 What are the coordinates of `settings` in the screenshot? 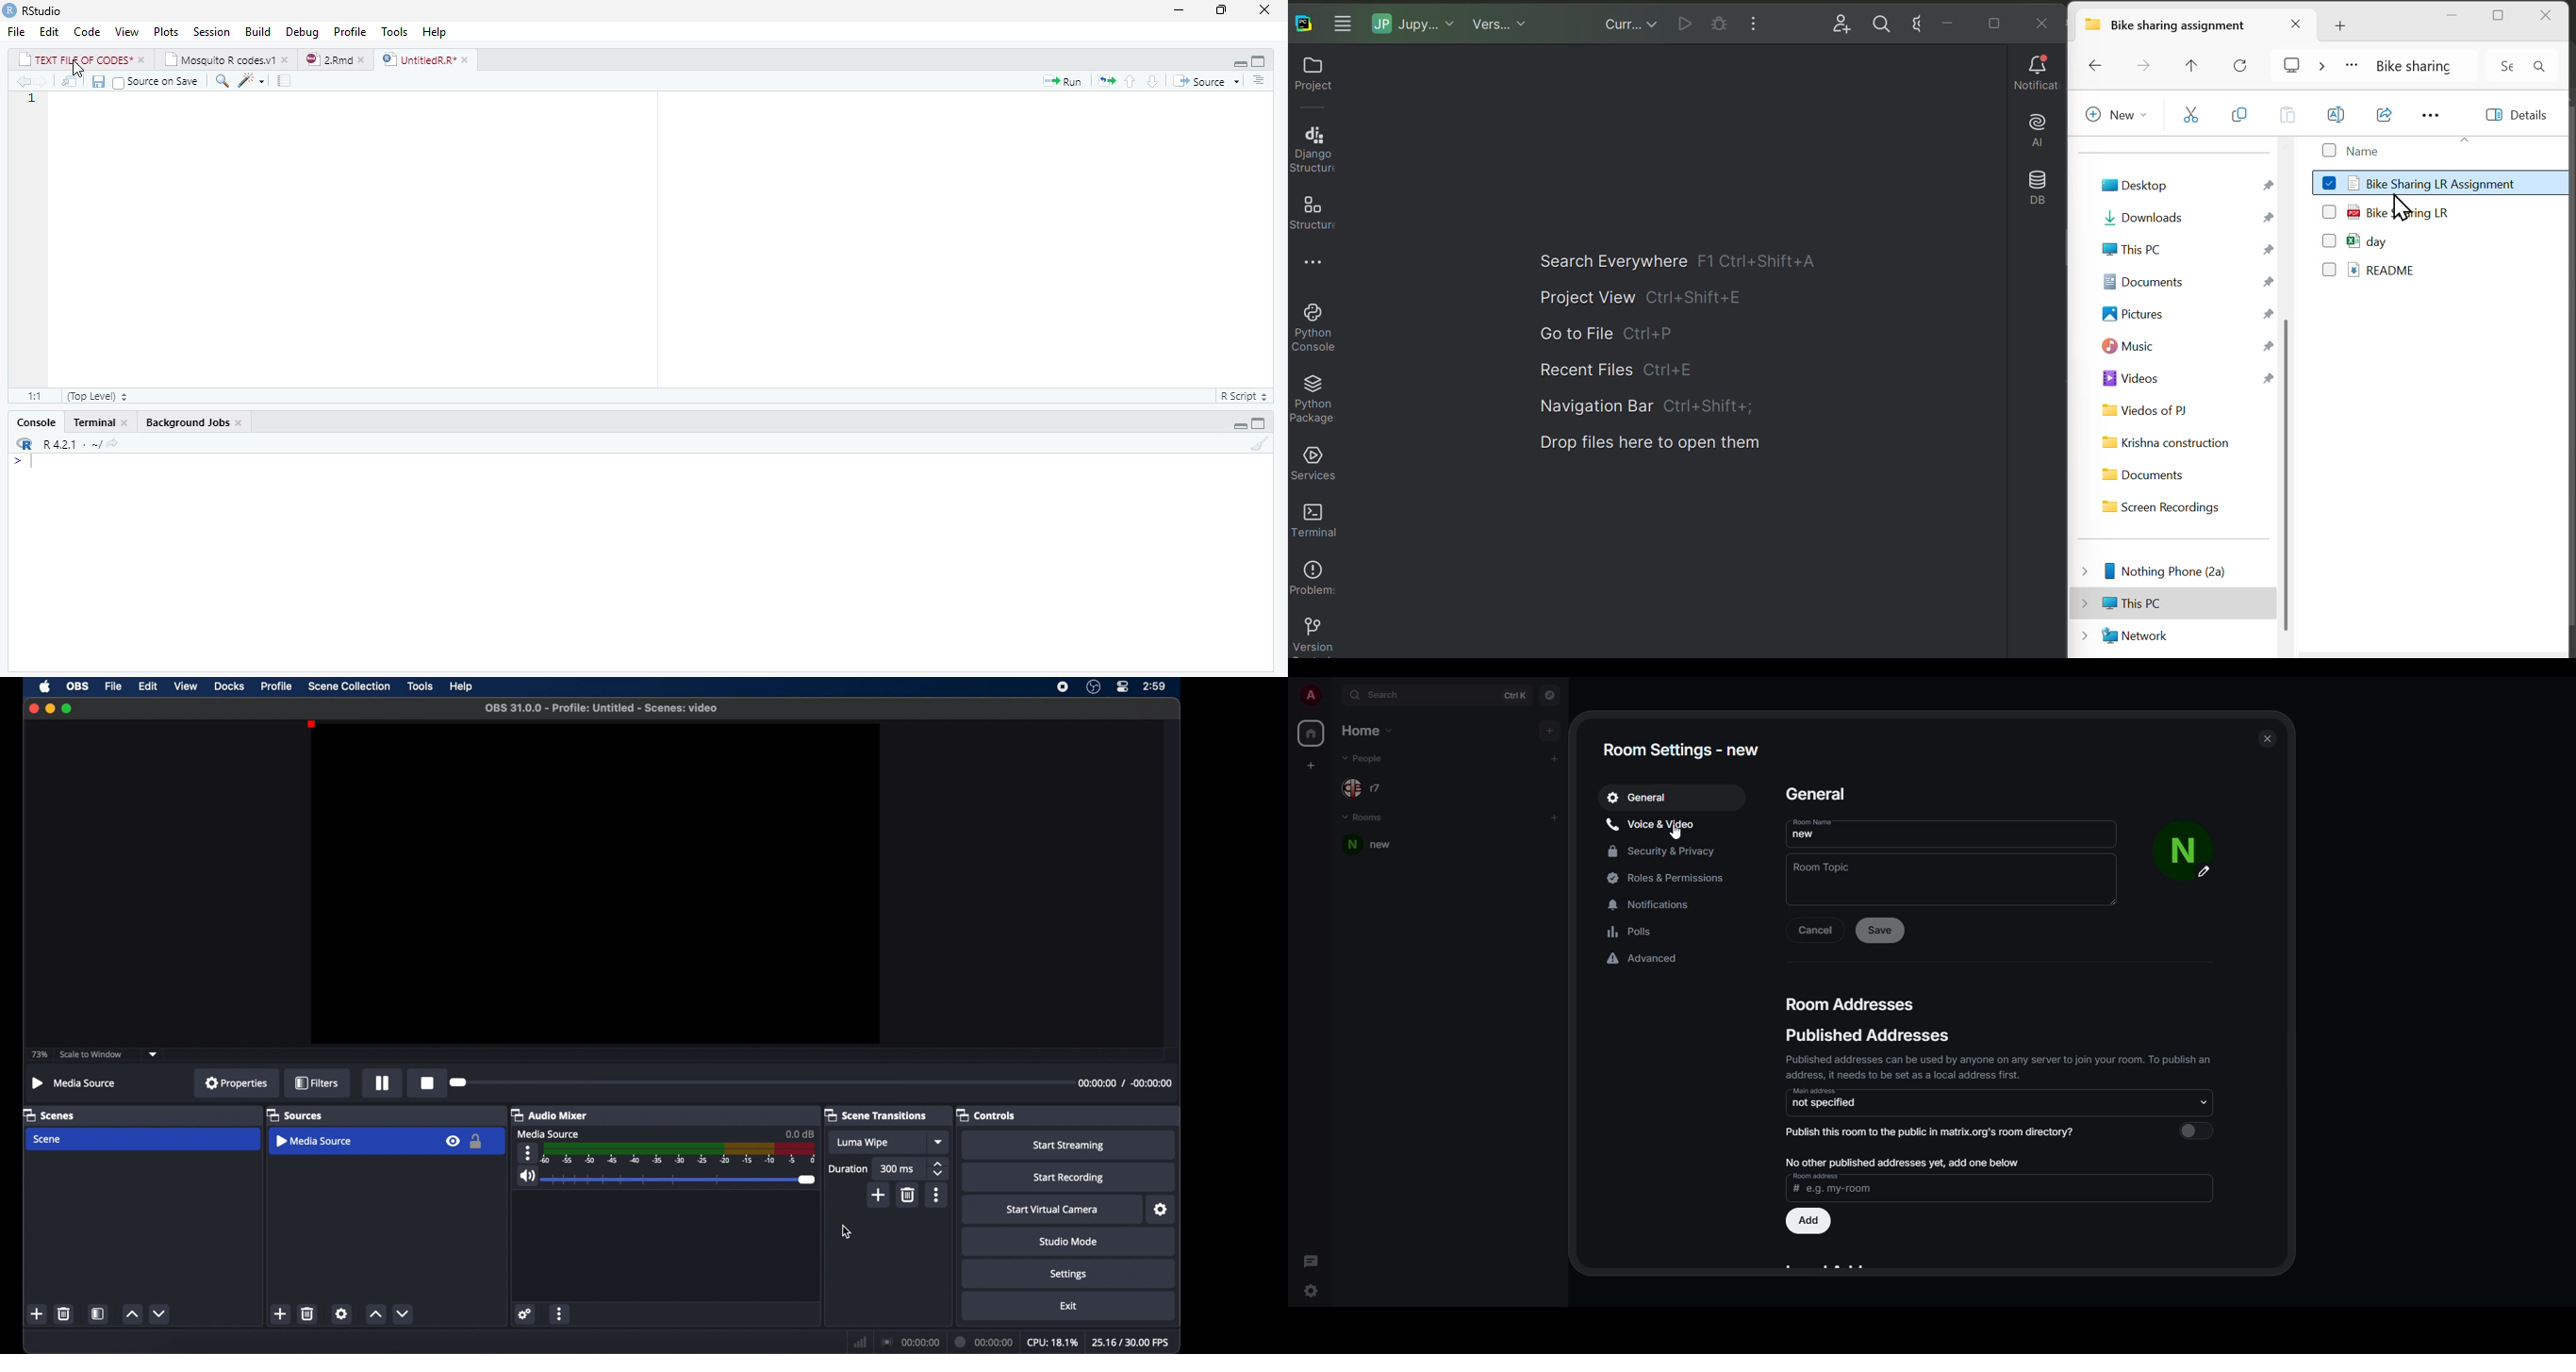 It's located at (1162, 1210).